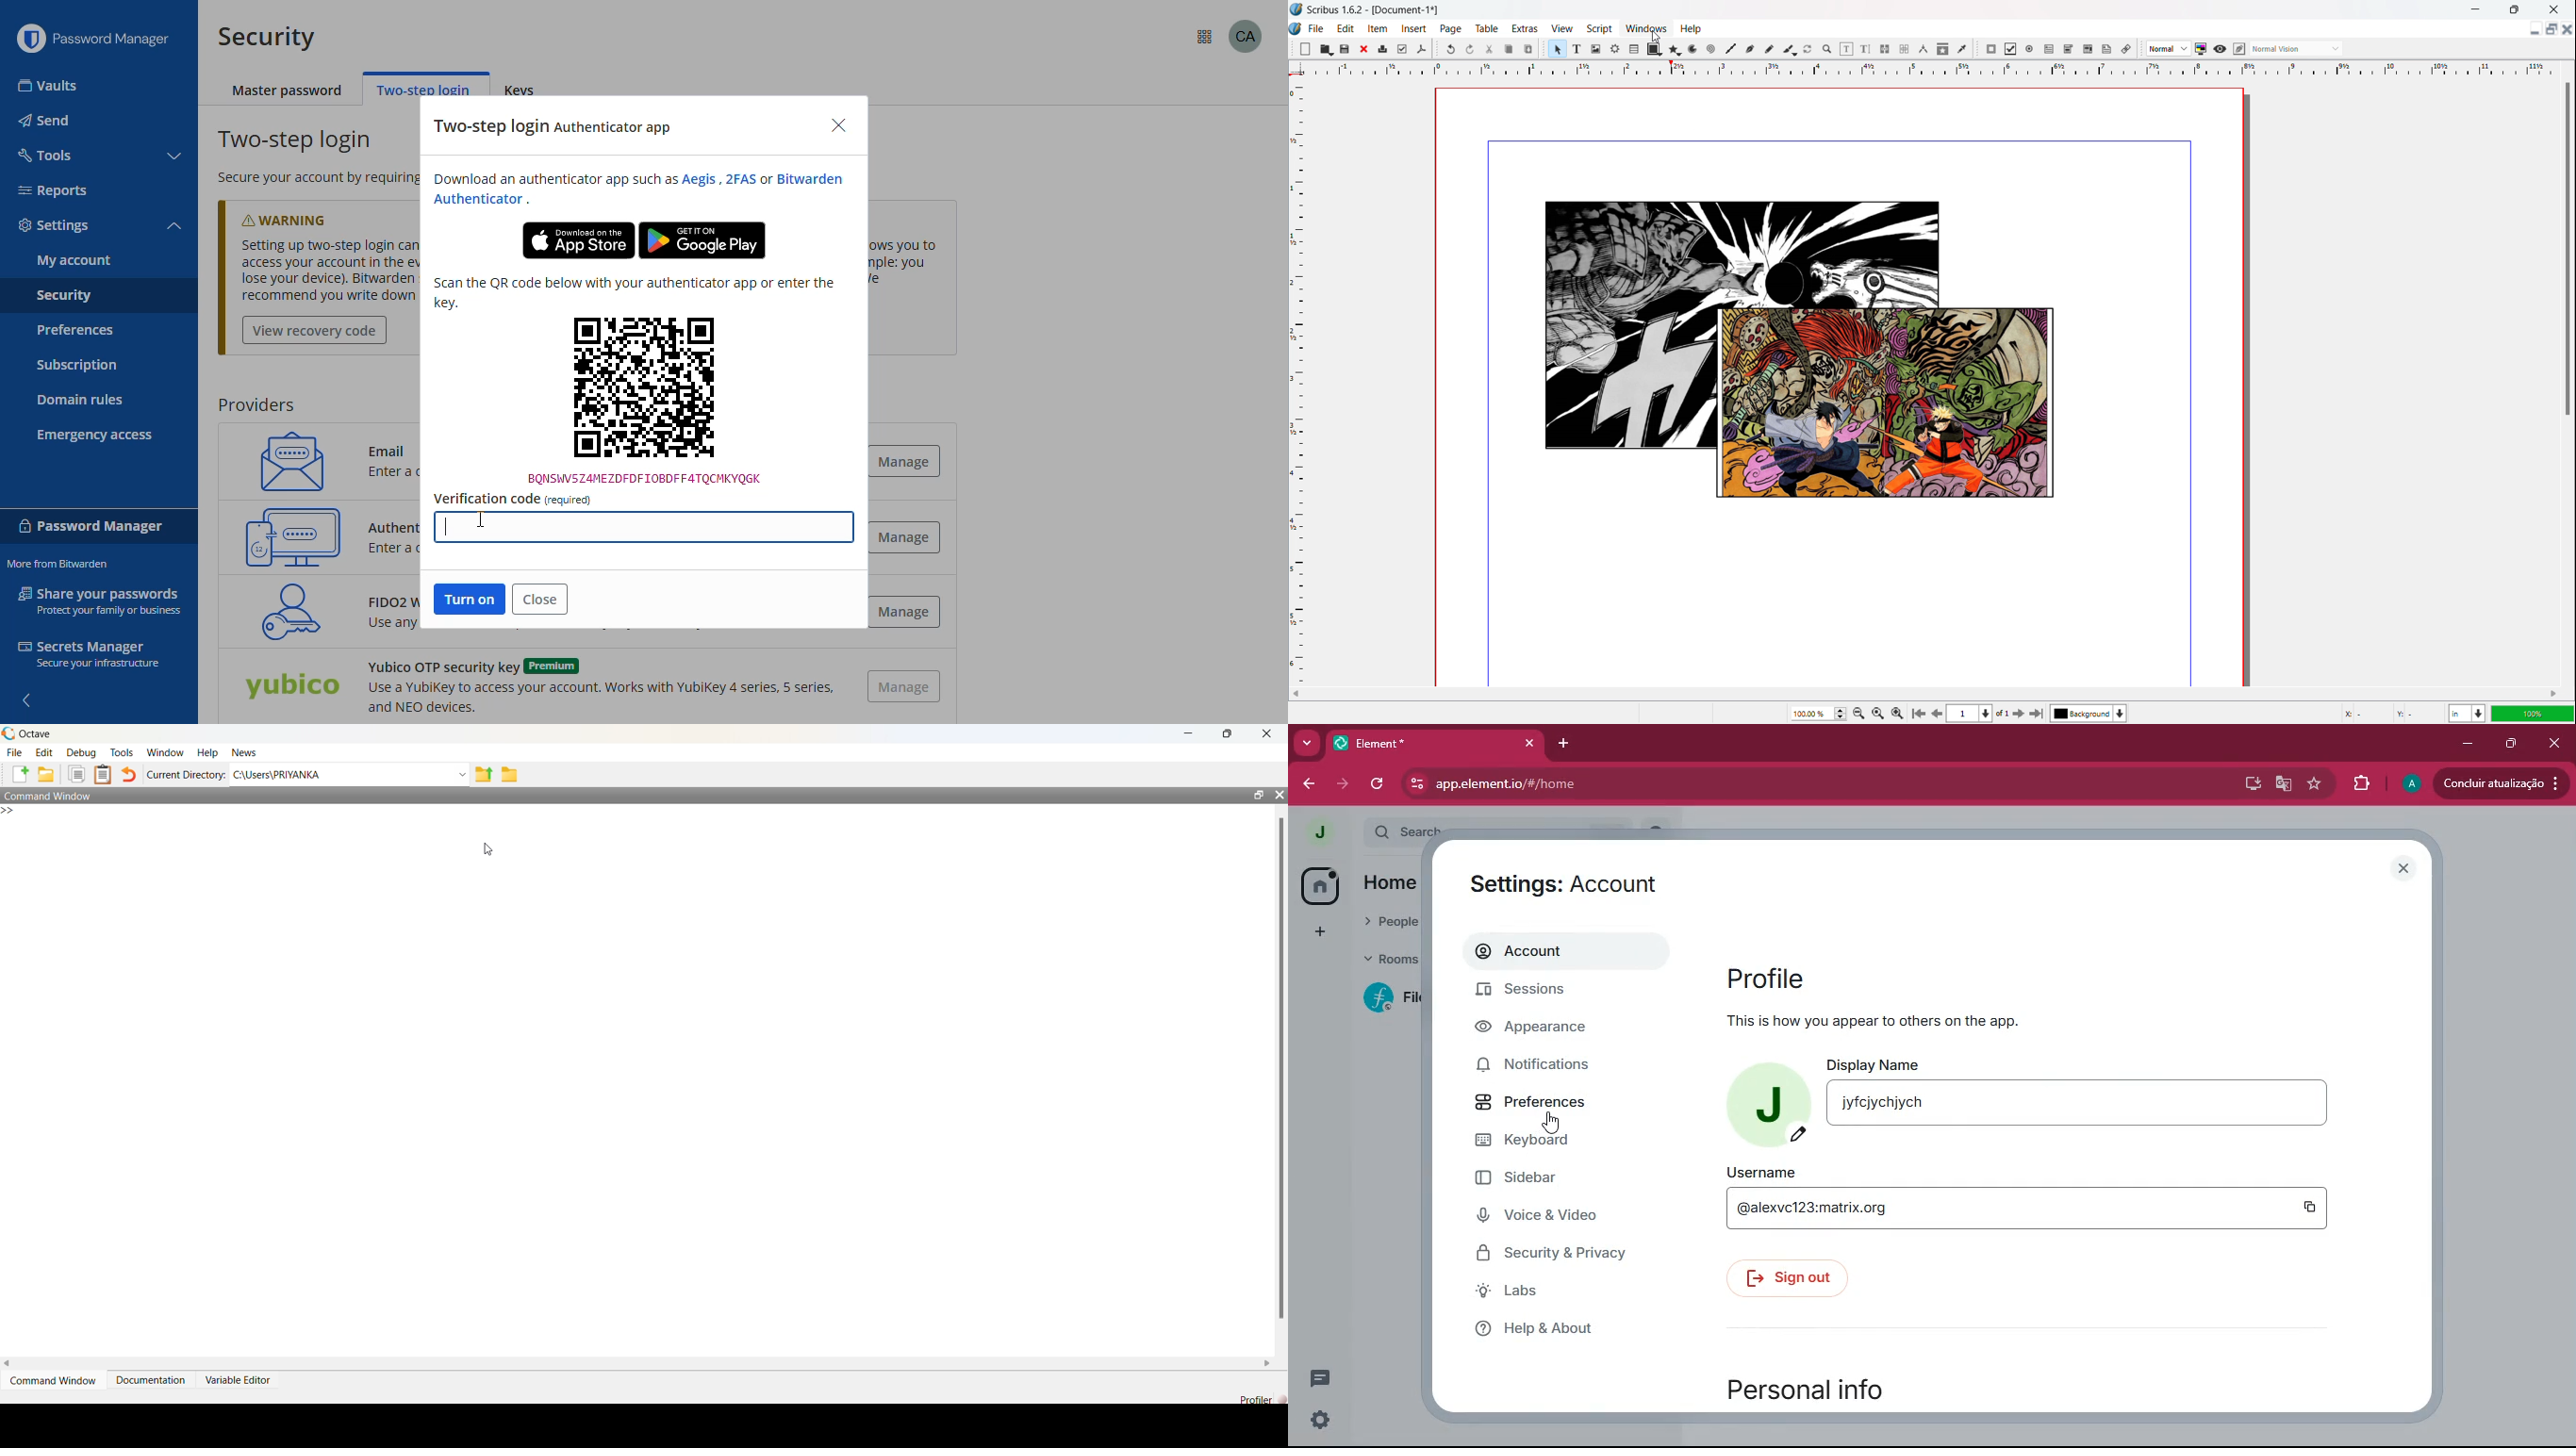 This screenshot has width=2576, height=1456. What do you see at coordinates (1645, 28) in the screenshot?
I see `windows` at bounding box center [1645, 28].